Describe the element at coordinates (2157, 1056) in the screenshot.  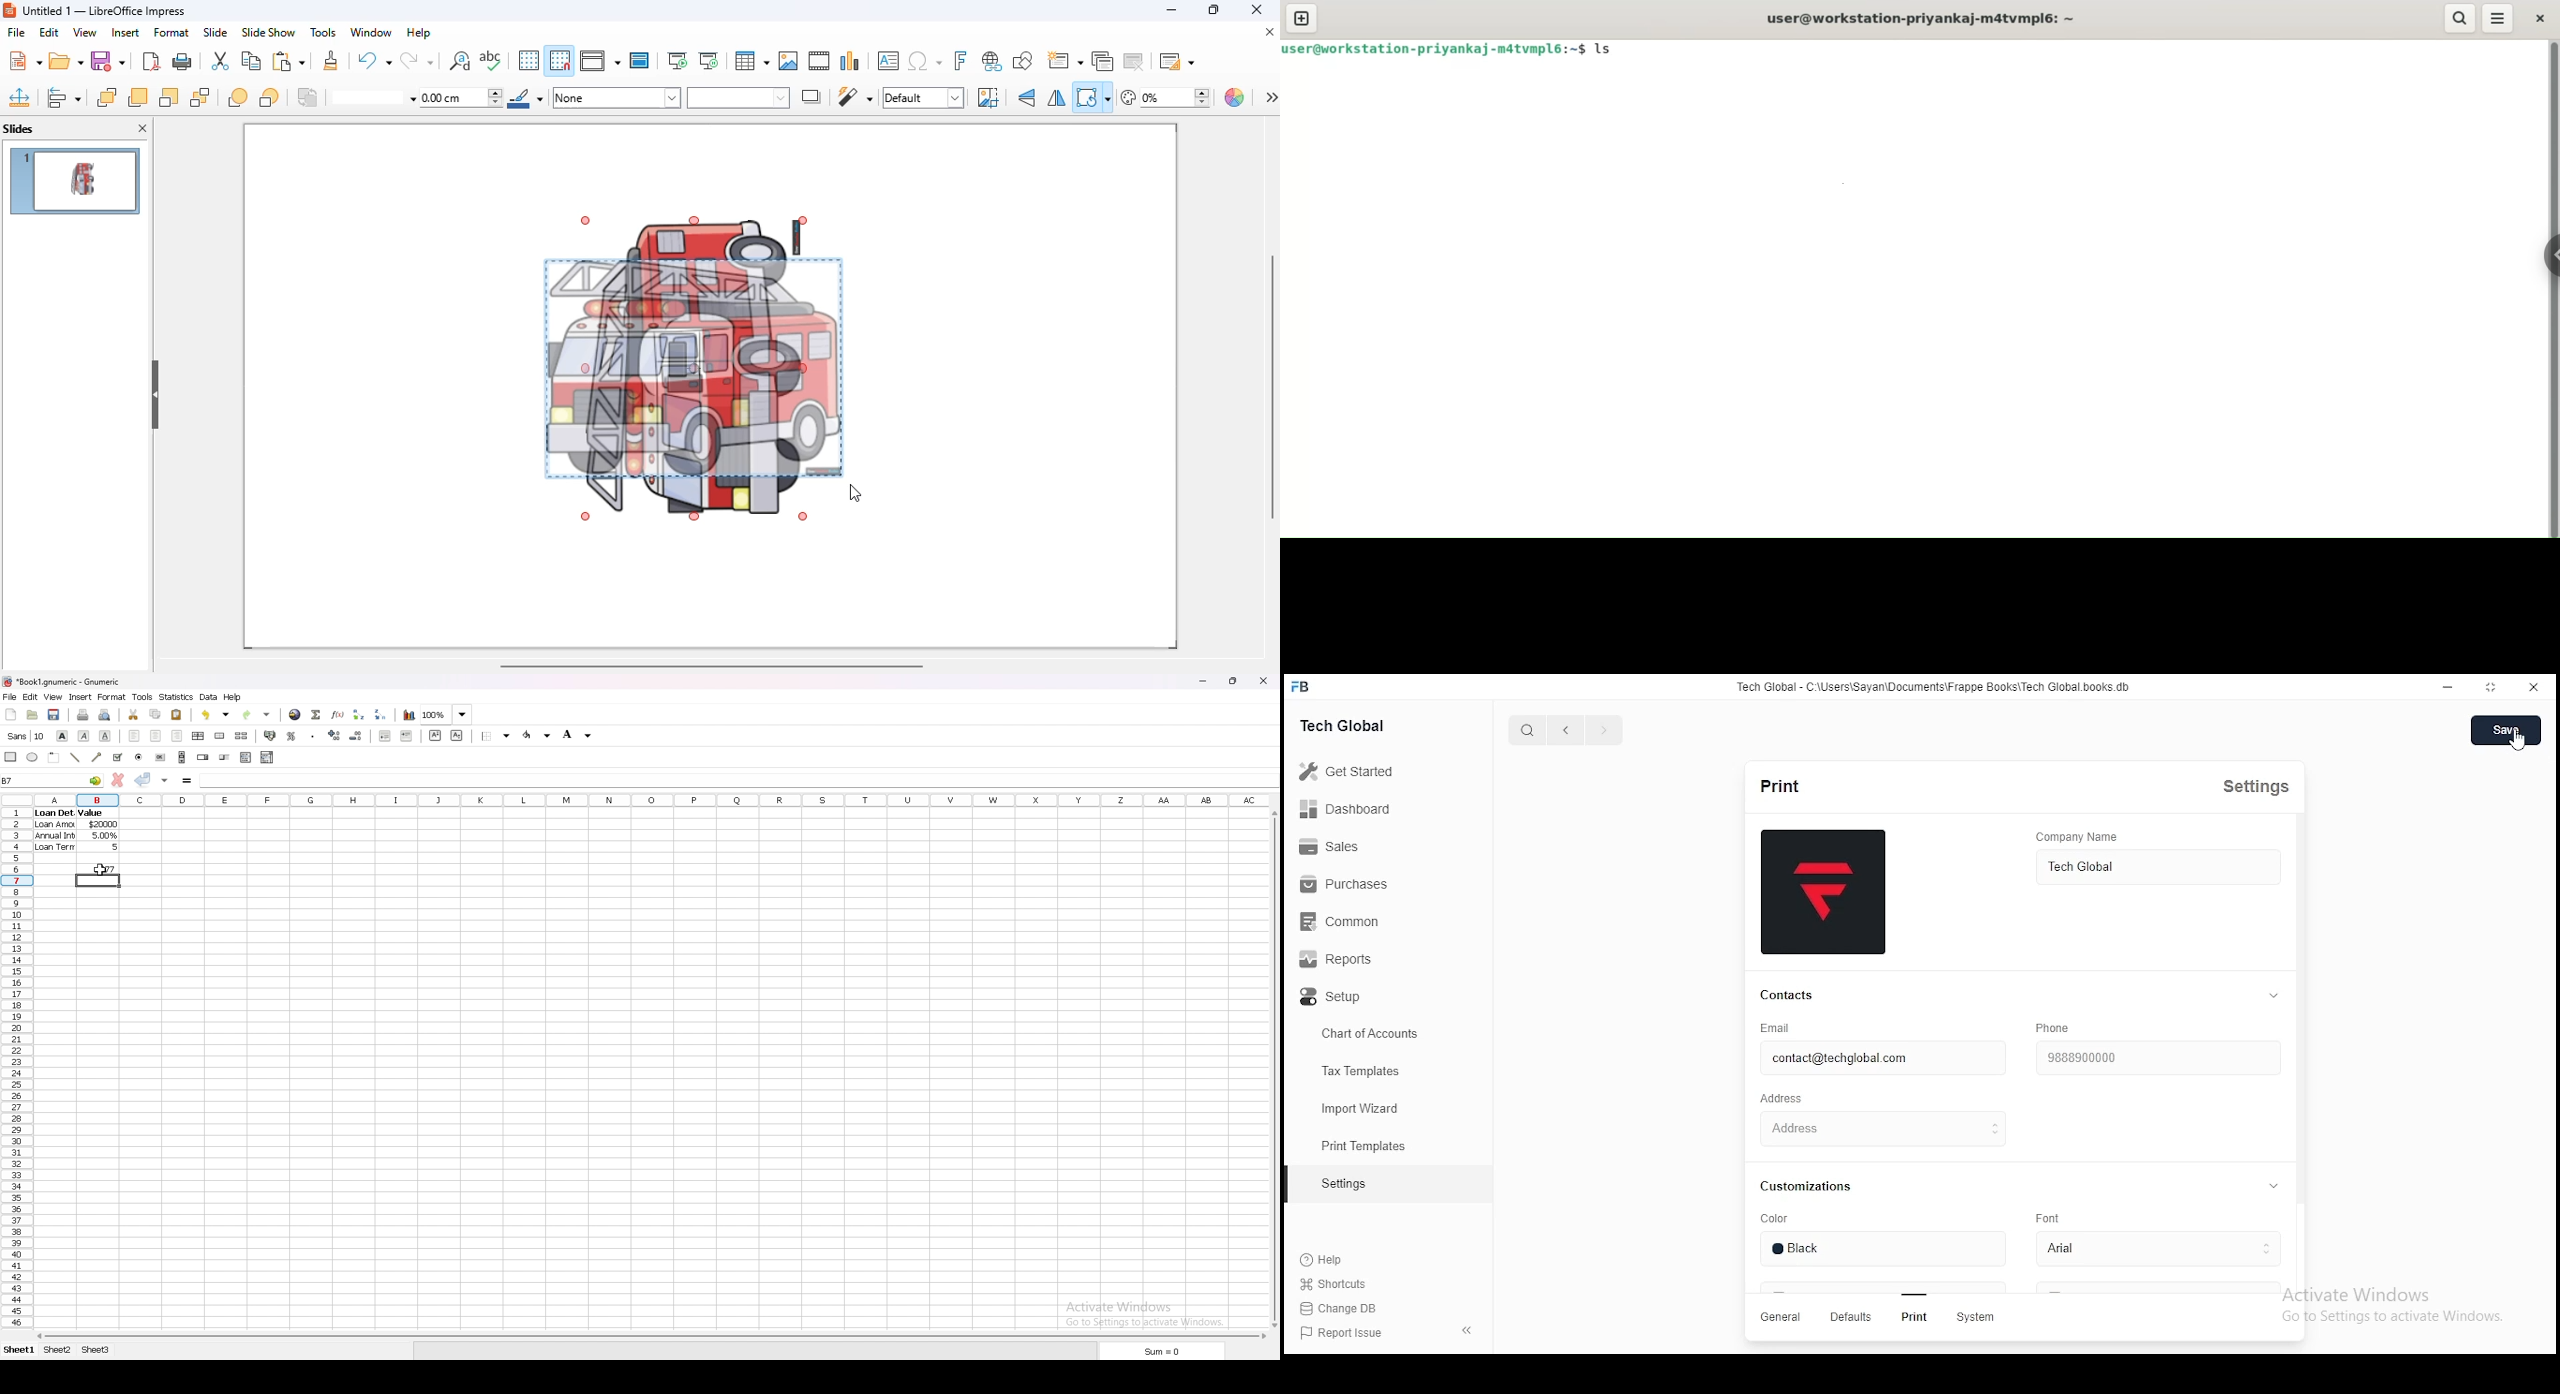
I see `Phone number input box` at that location.